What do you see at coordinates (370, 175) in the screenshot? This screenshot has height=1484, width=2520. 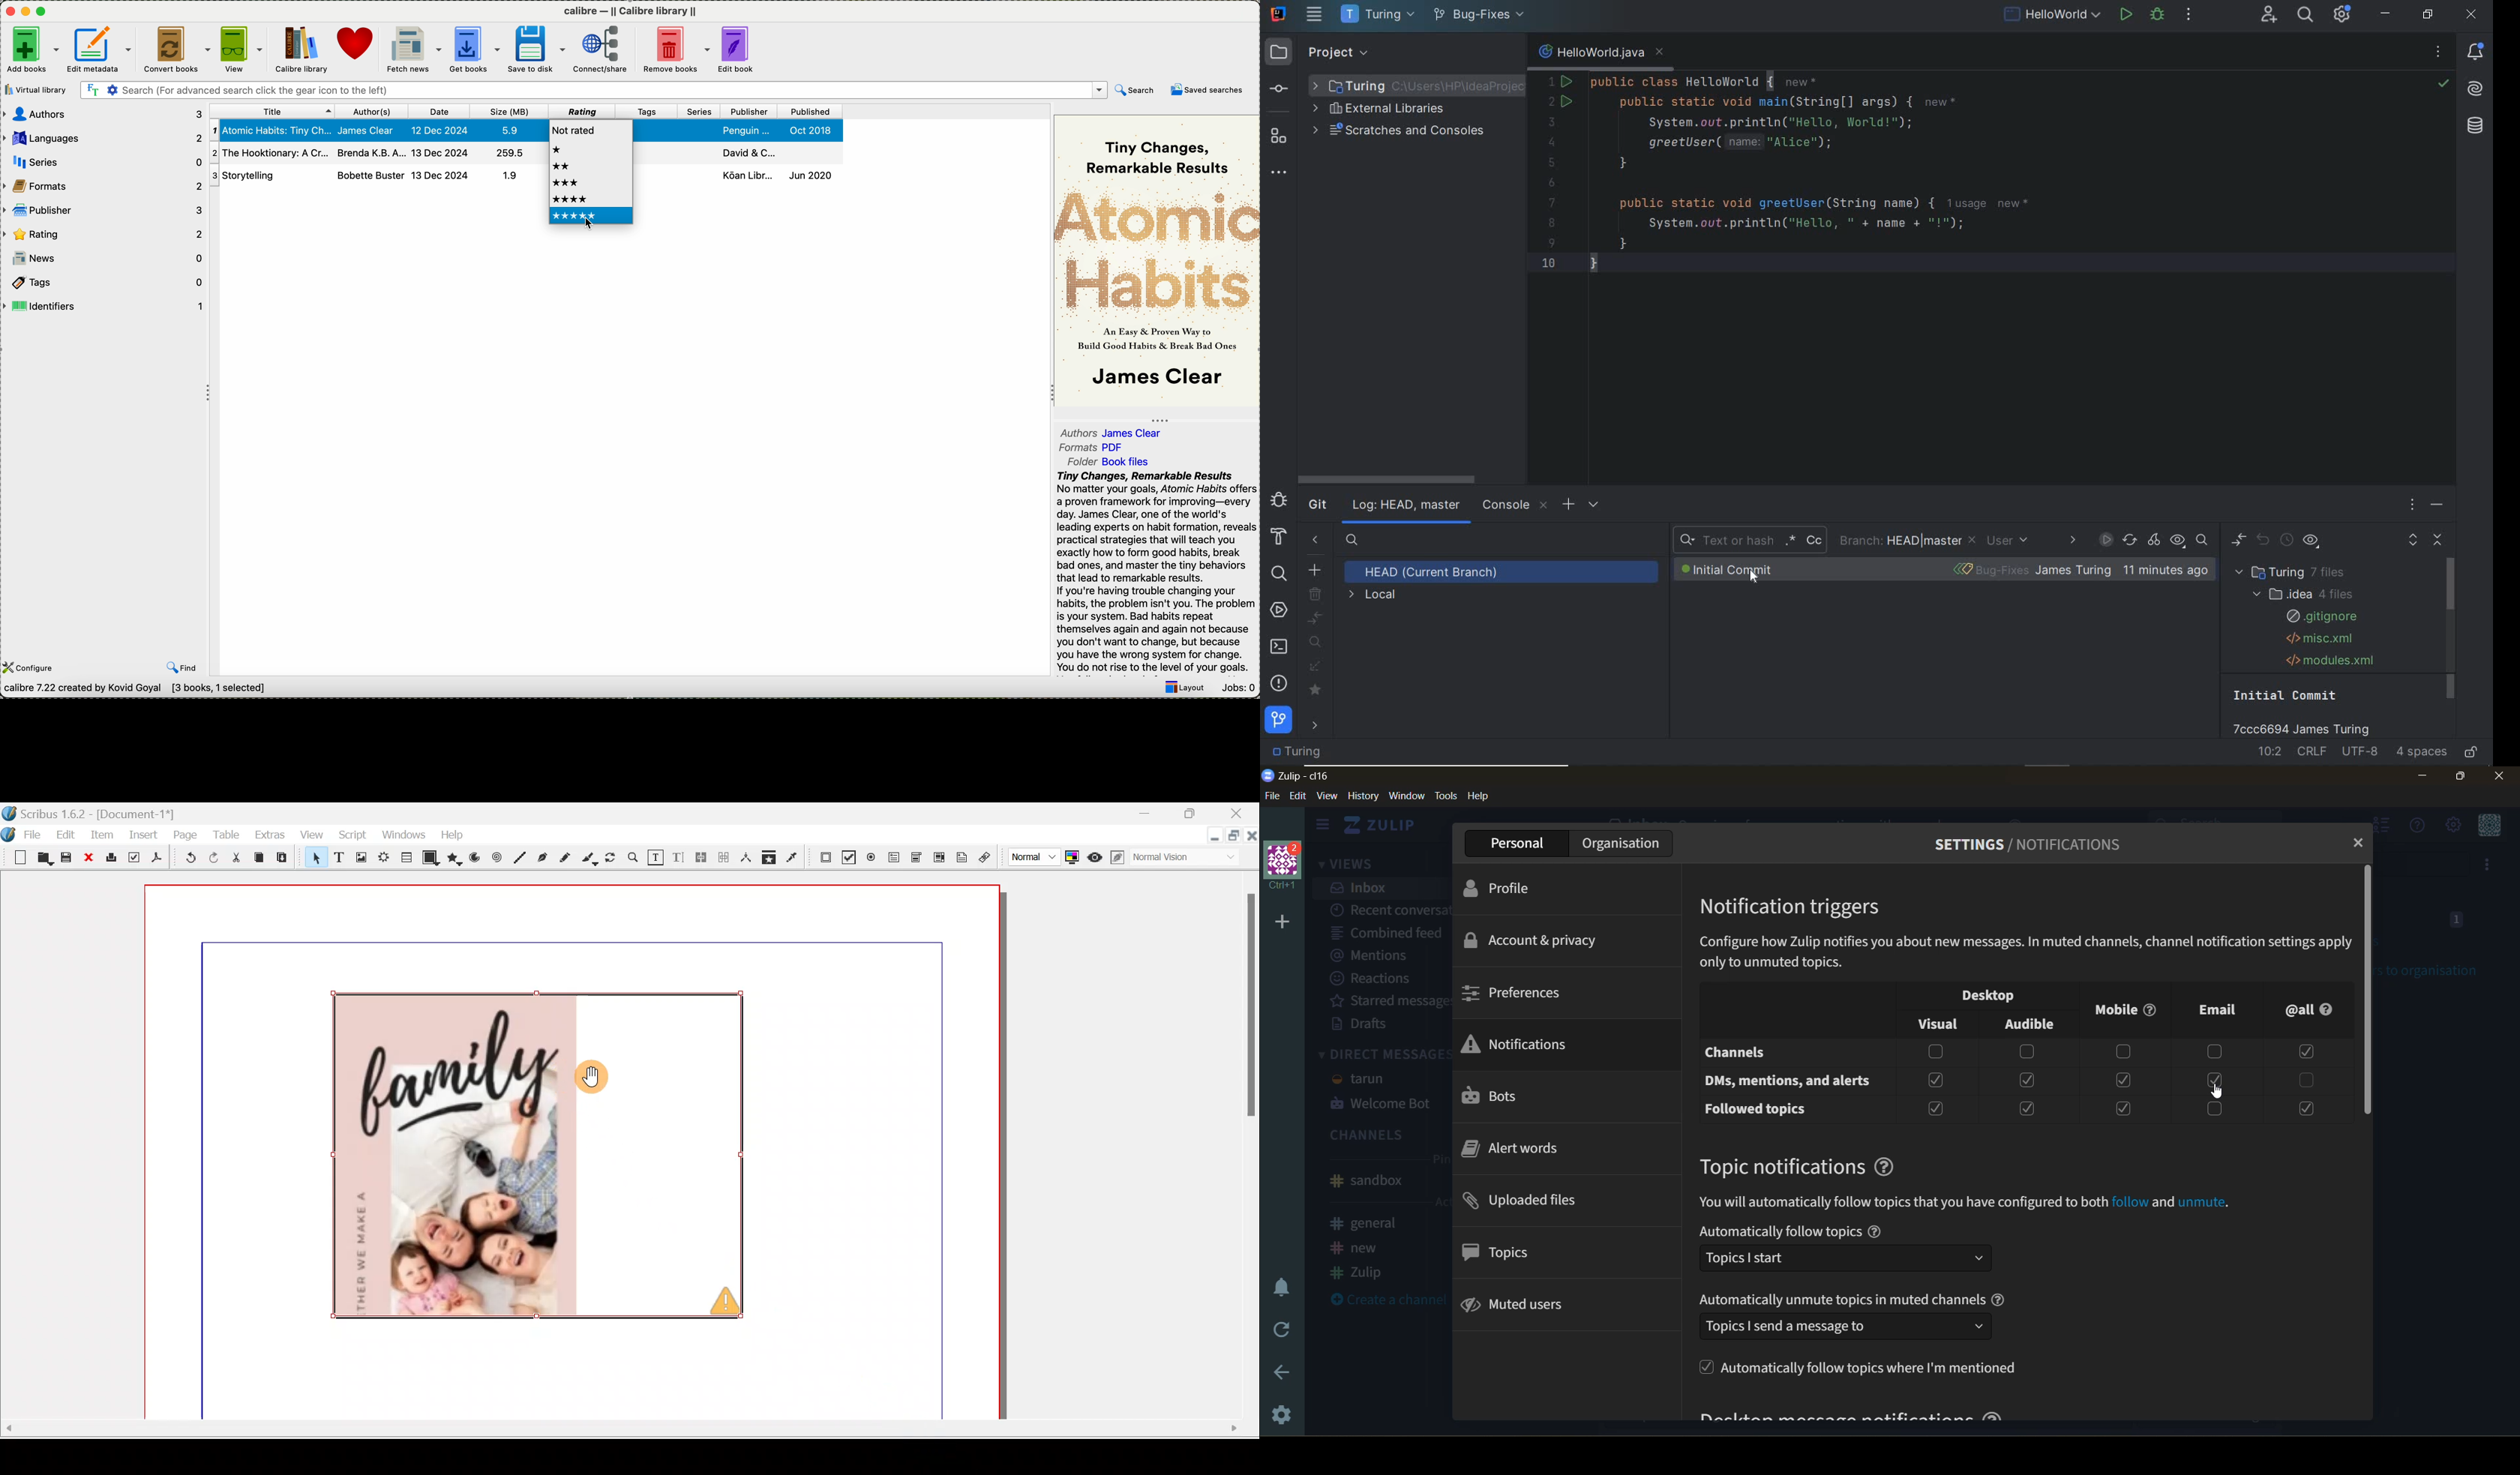 I see `bobette buster` at bounding box center [370, 175].